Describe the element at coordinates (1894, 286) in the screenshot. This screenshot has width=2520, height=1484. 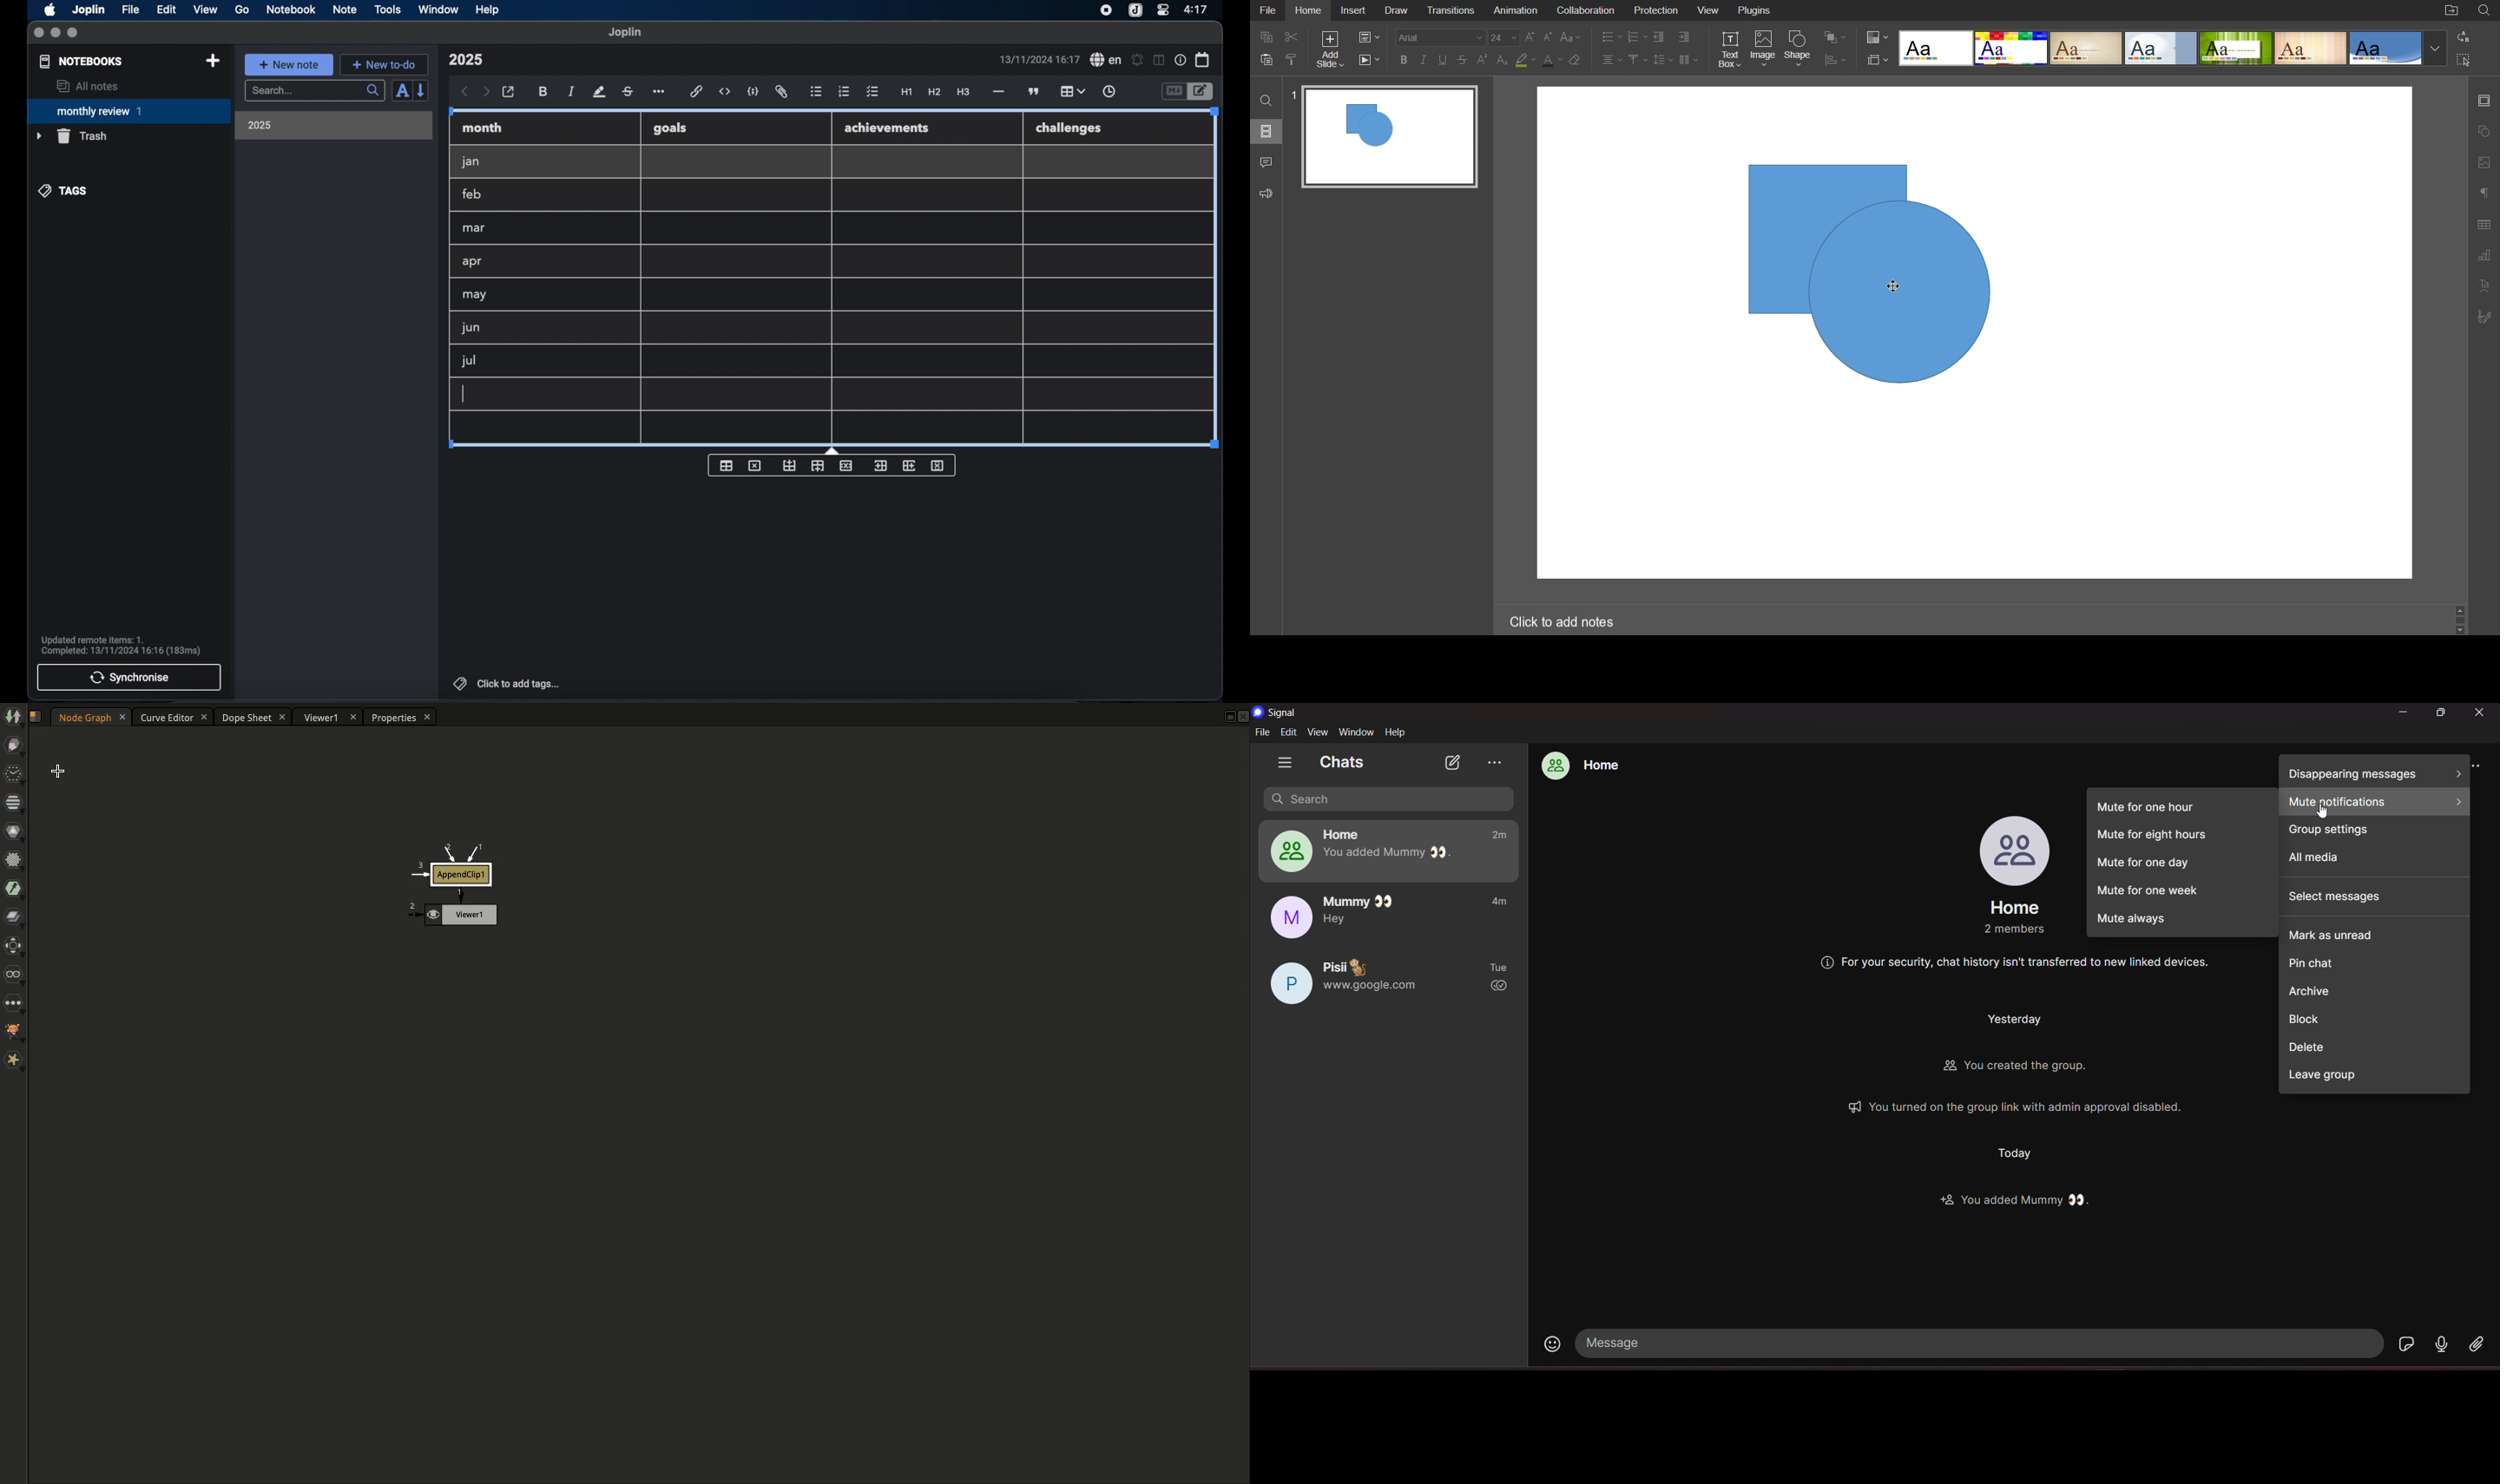
I see `Cursor Position` at that location.